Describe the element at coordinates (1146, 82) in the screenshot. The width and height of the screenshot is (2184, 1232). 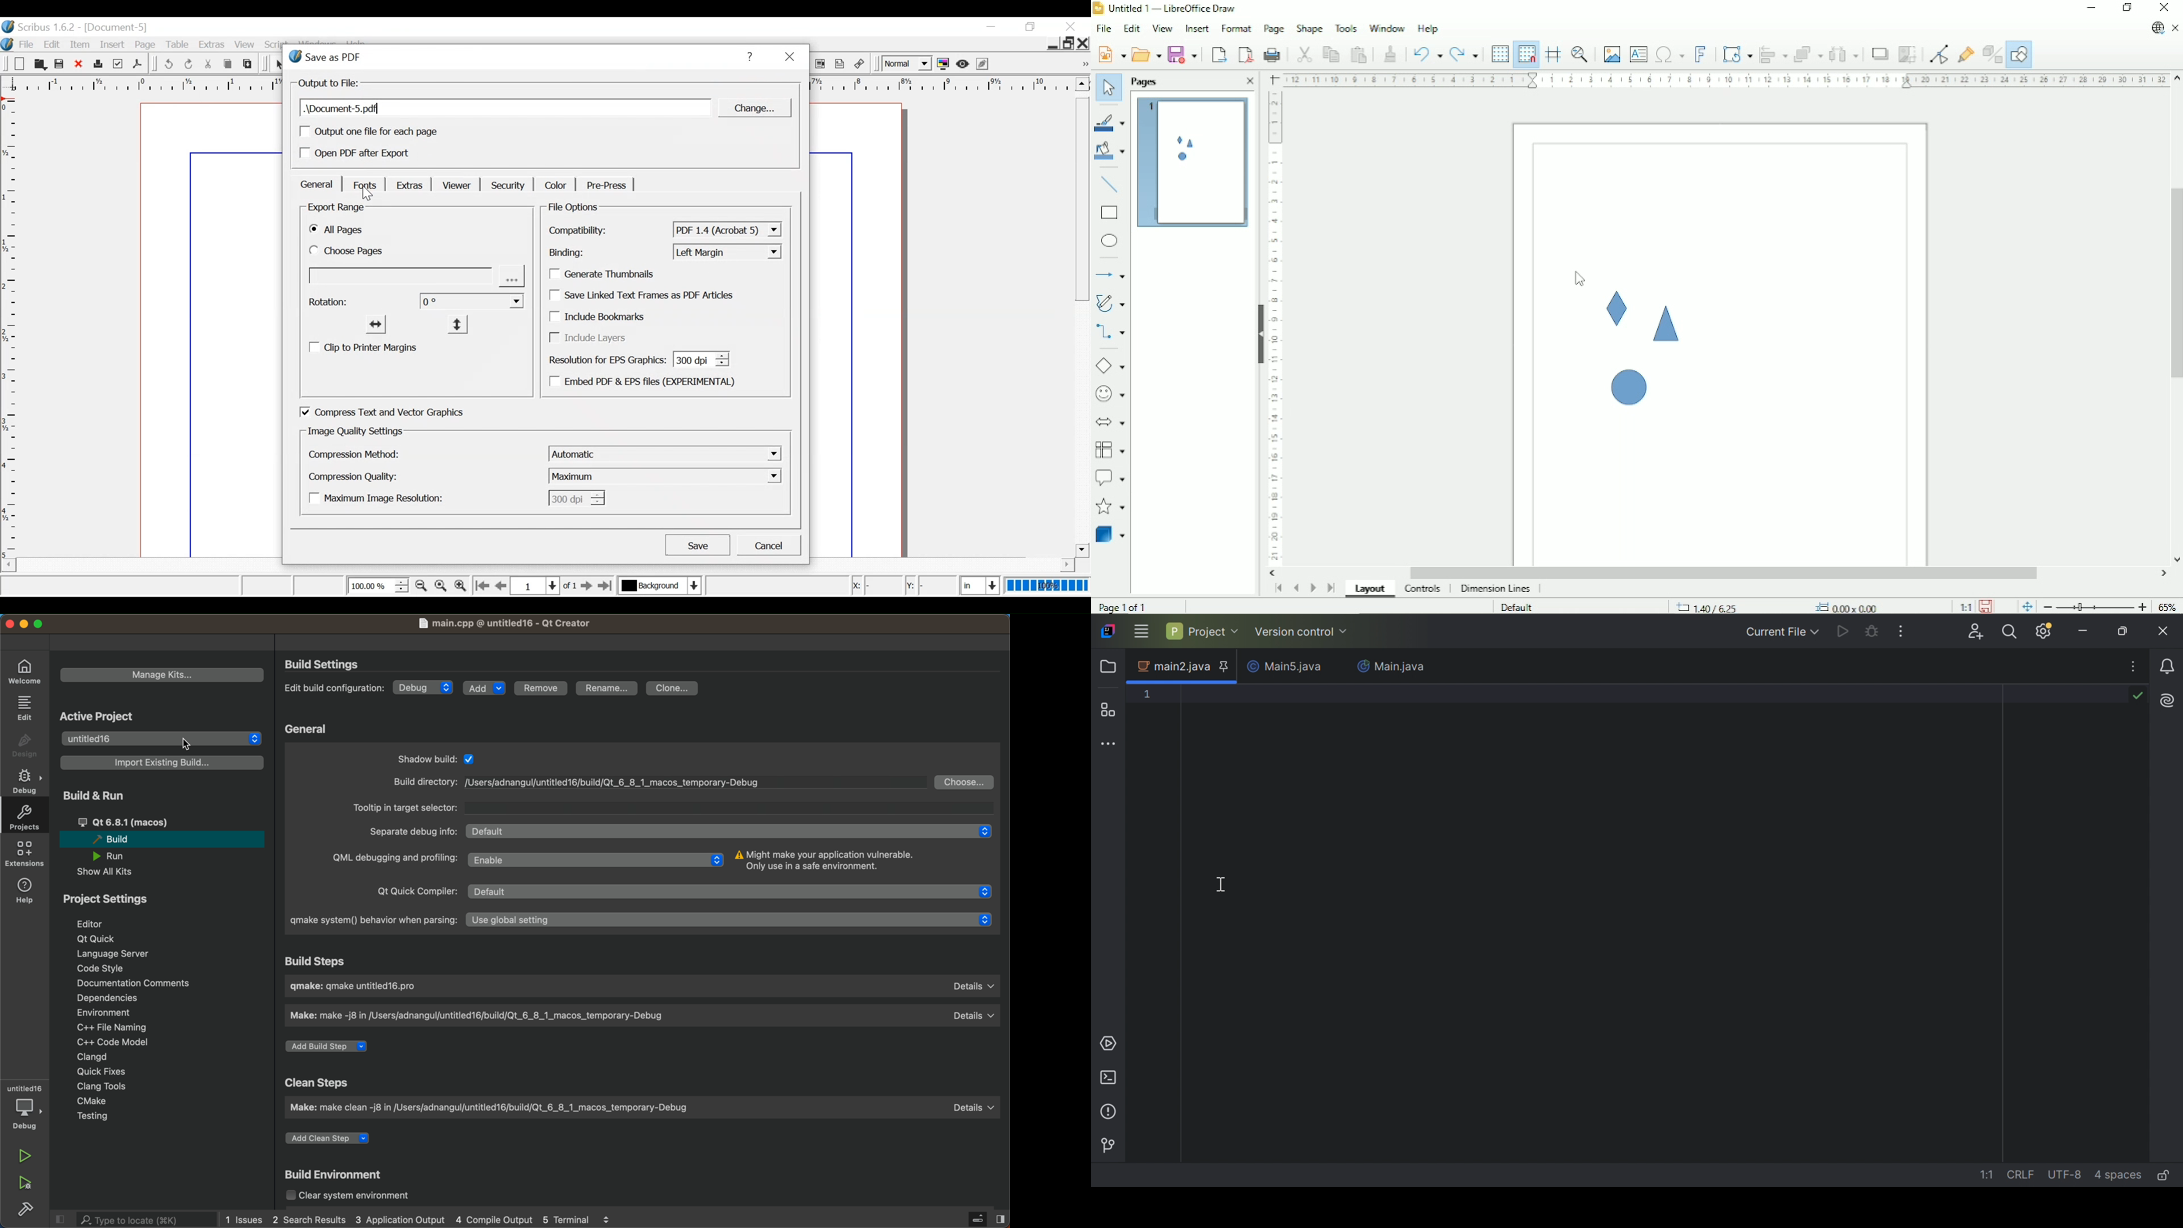
I see `Pages` at that location.